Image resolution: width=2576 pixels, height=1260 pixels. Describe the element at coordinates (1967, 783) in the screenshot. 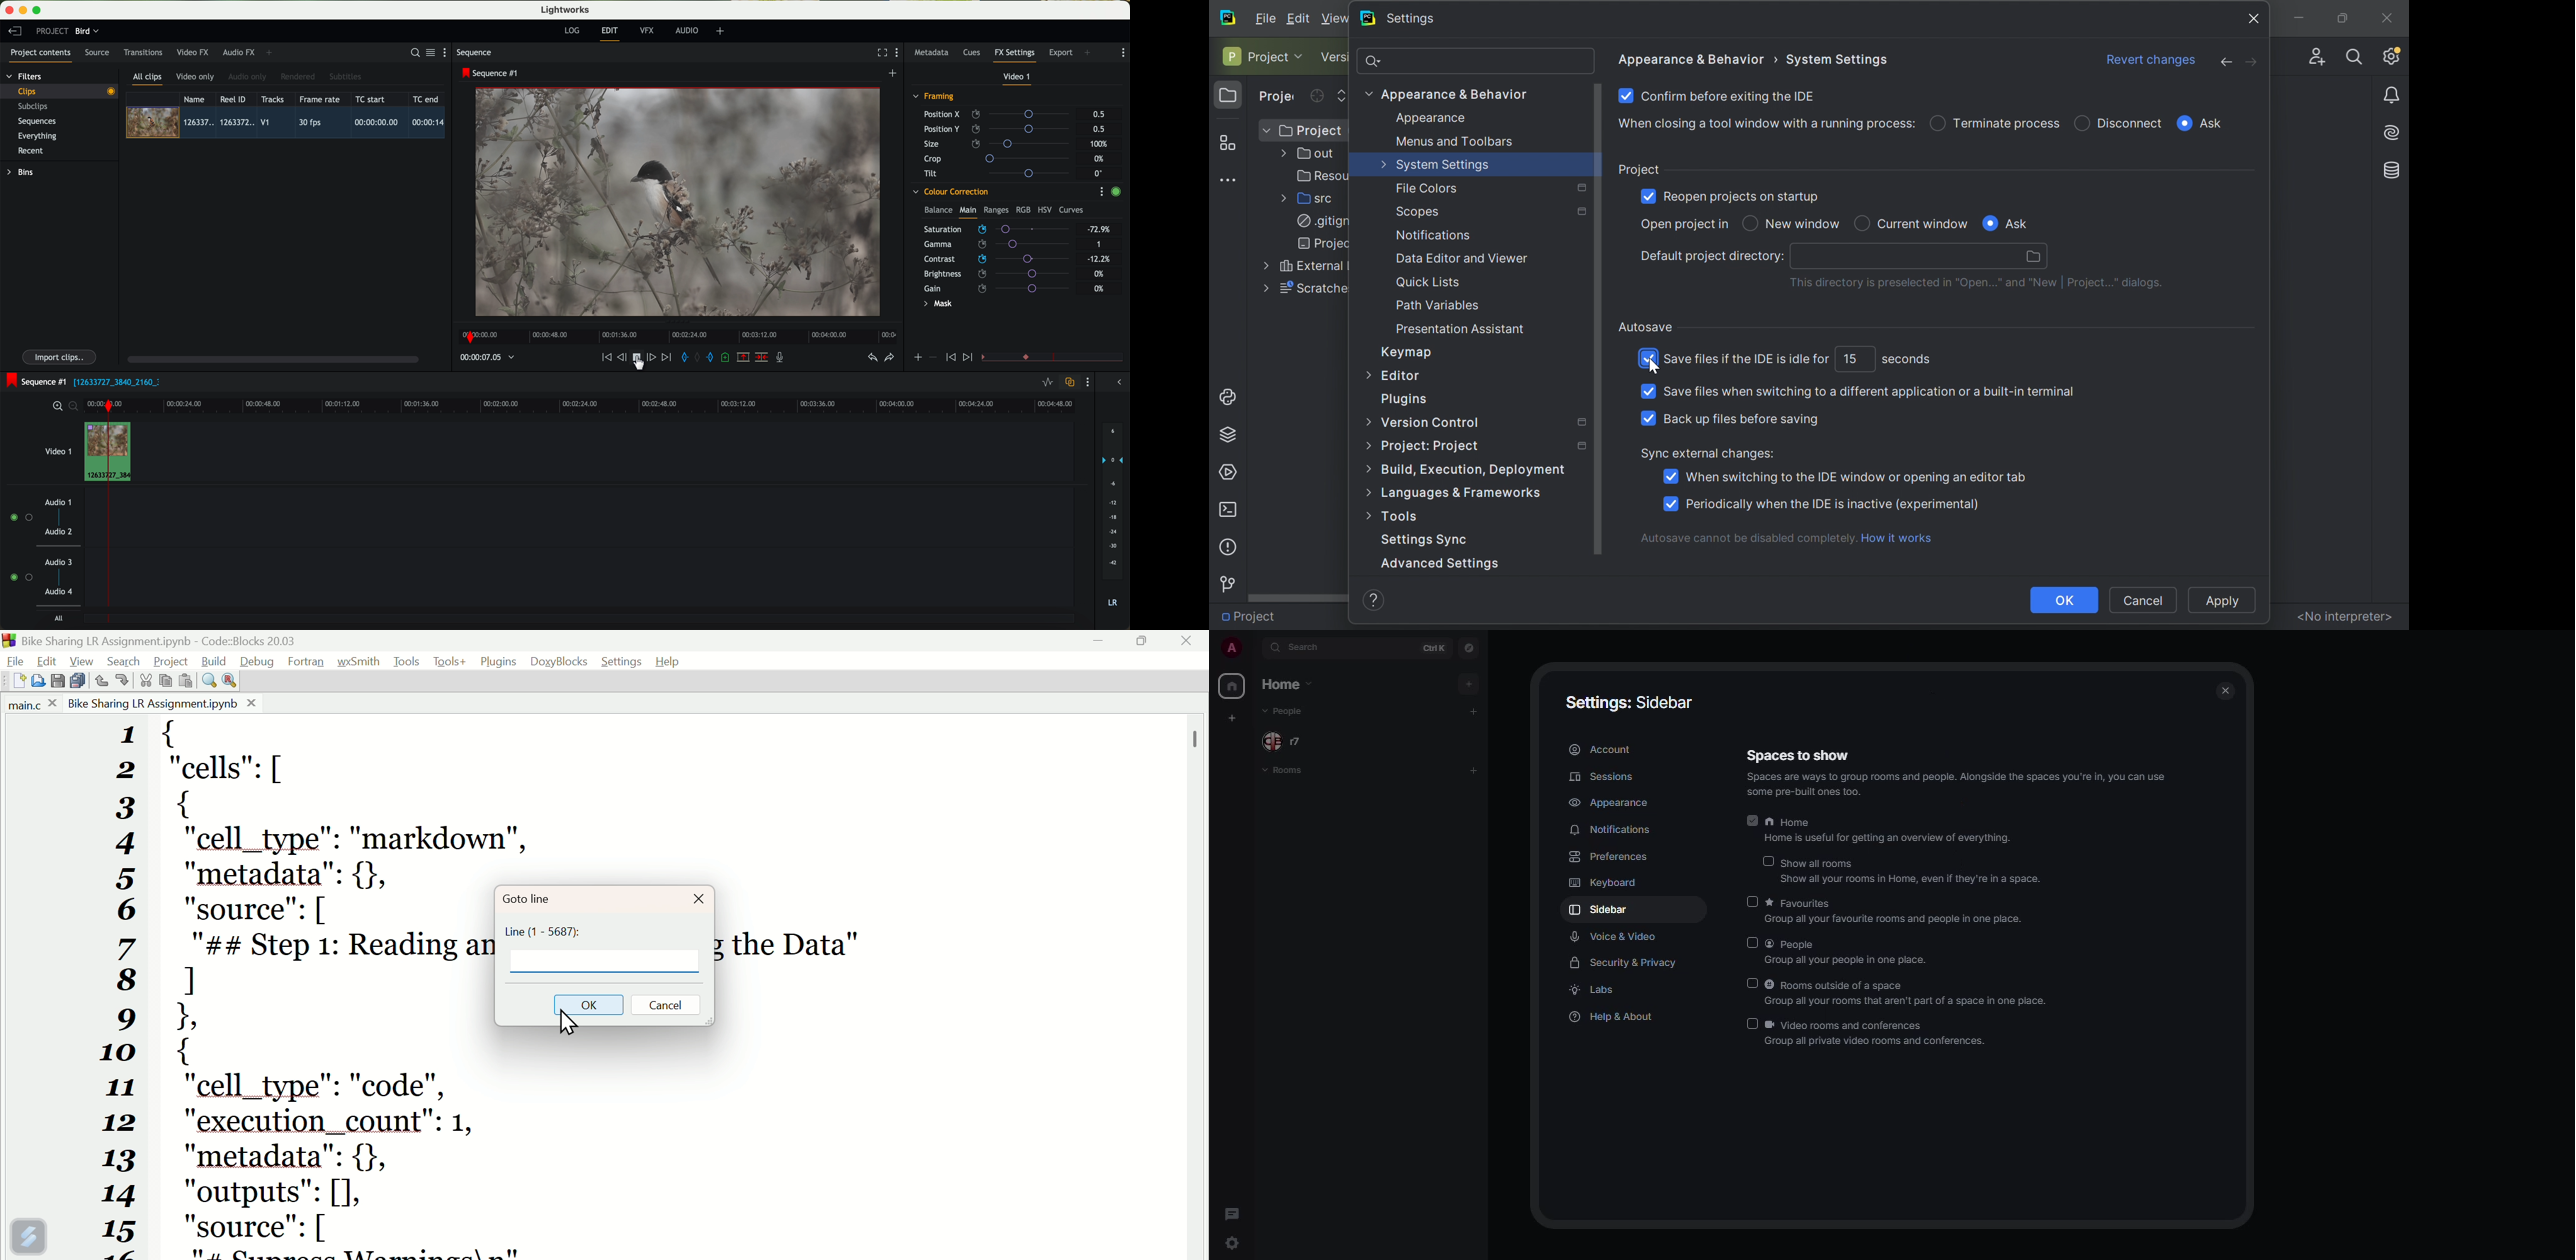

I see `info` at that location.